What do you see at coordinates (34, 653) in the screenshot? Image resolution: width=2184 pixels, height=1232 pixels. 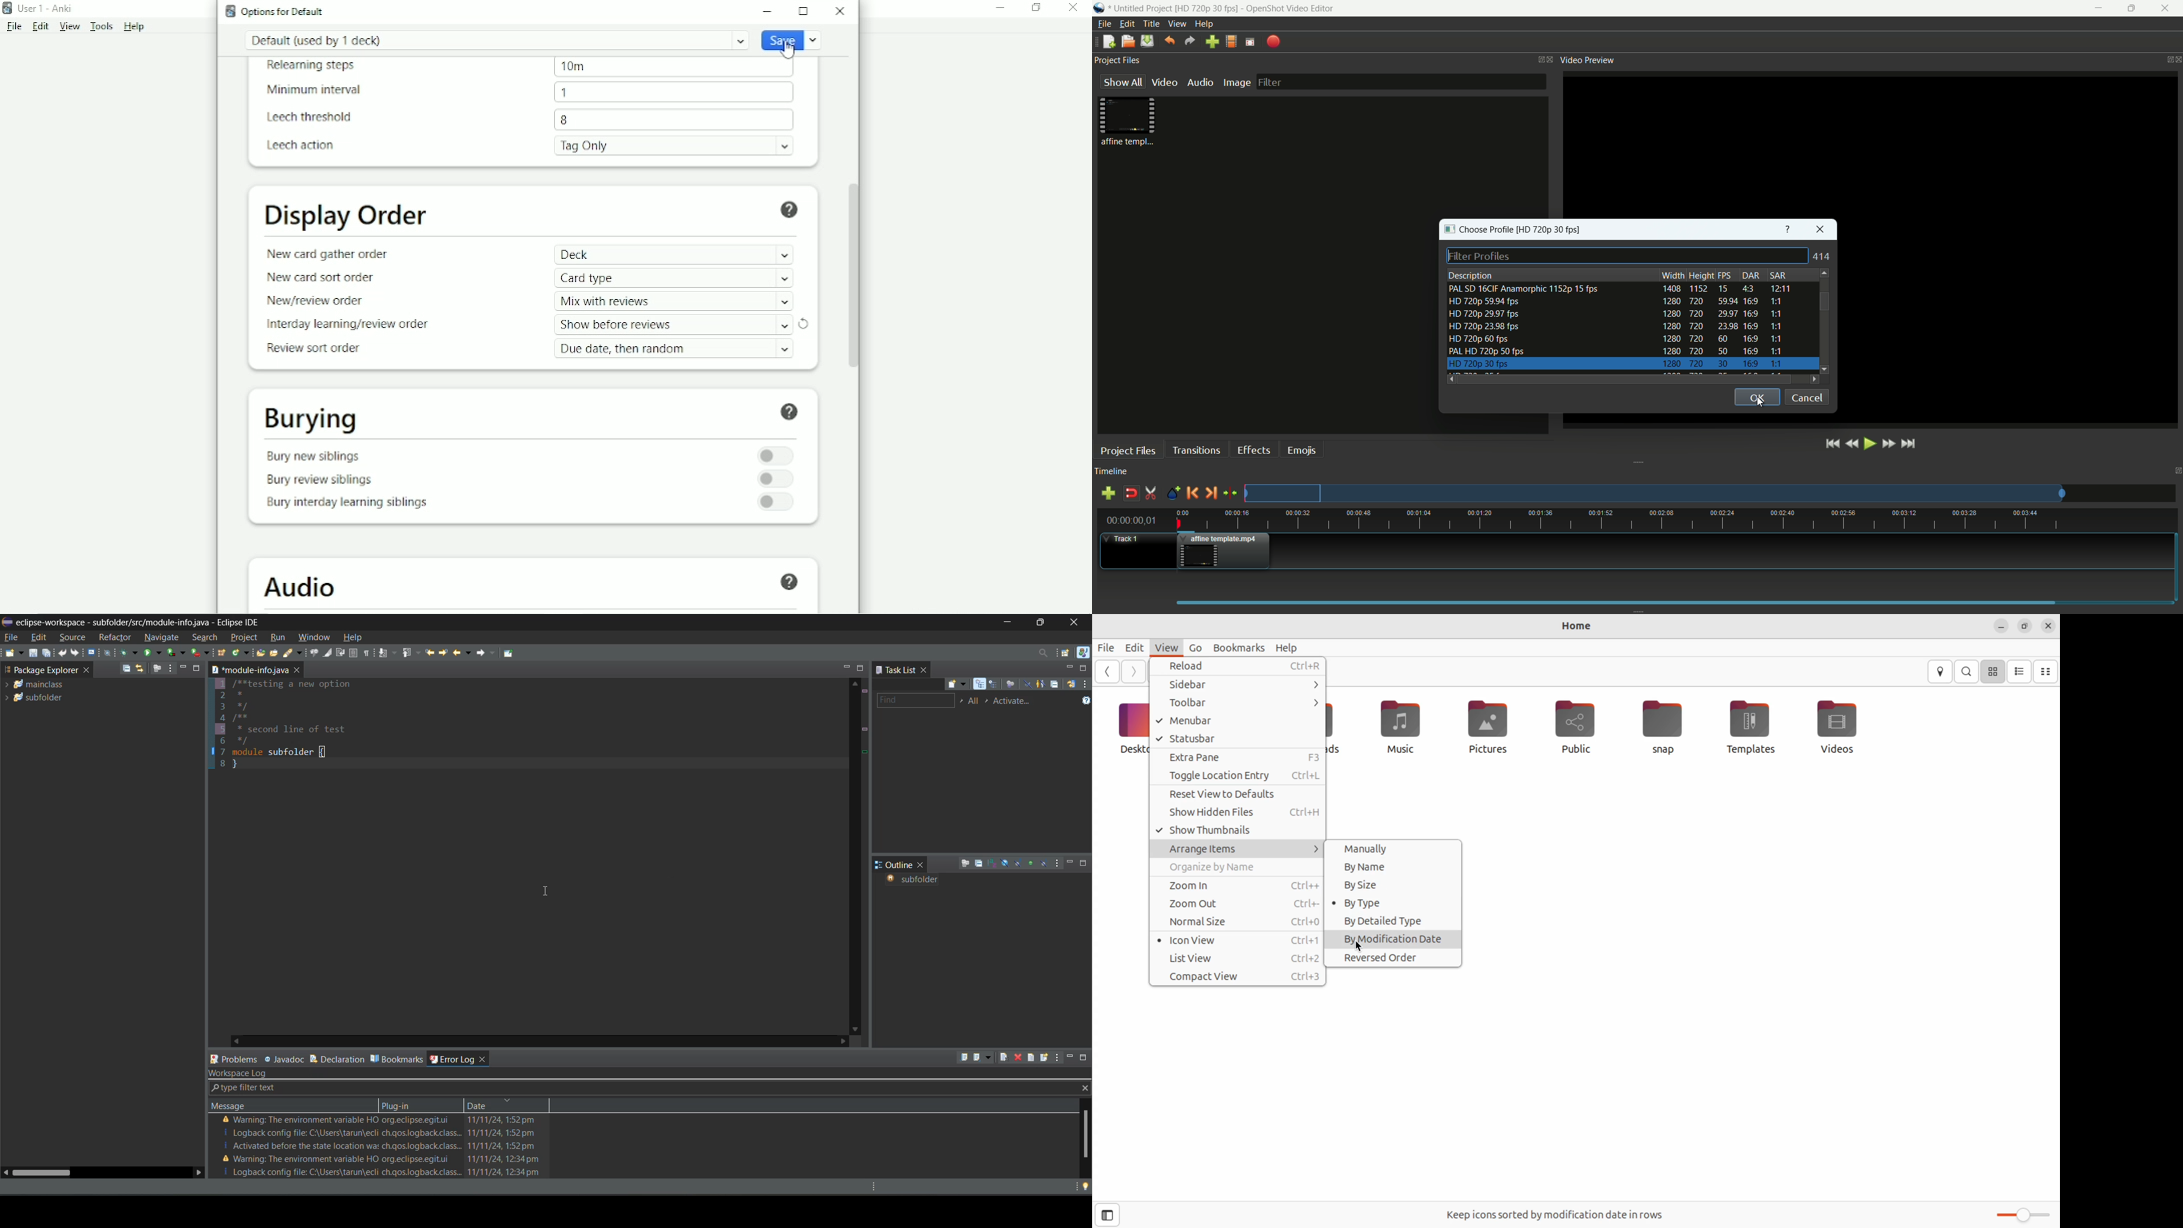 I see `save` at bounding box center [34, 653].